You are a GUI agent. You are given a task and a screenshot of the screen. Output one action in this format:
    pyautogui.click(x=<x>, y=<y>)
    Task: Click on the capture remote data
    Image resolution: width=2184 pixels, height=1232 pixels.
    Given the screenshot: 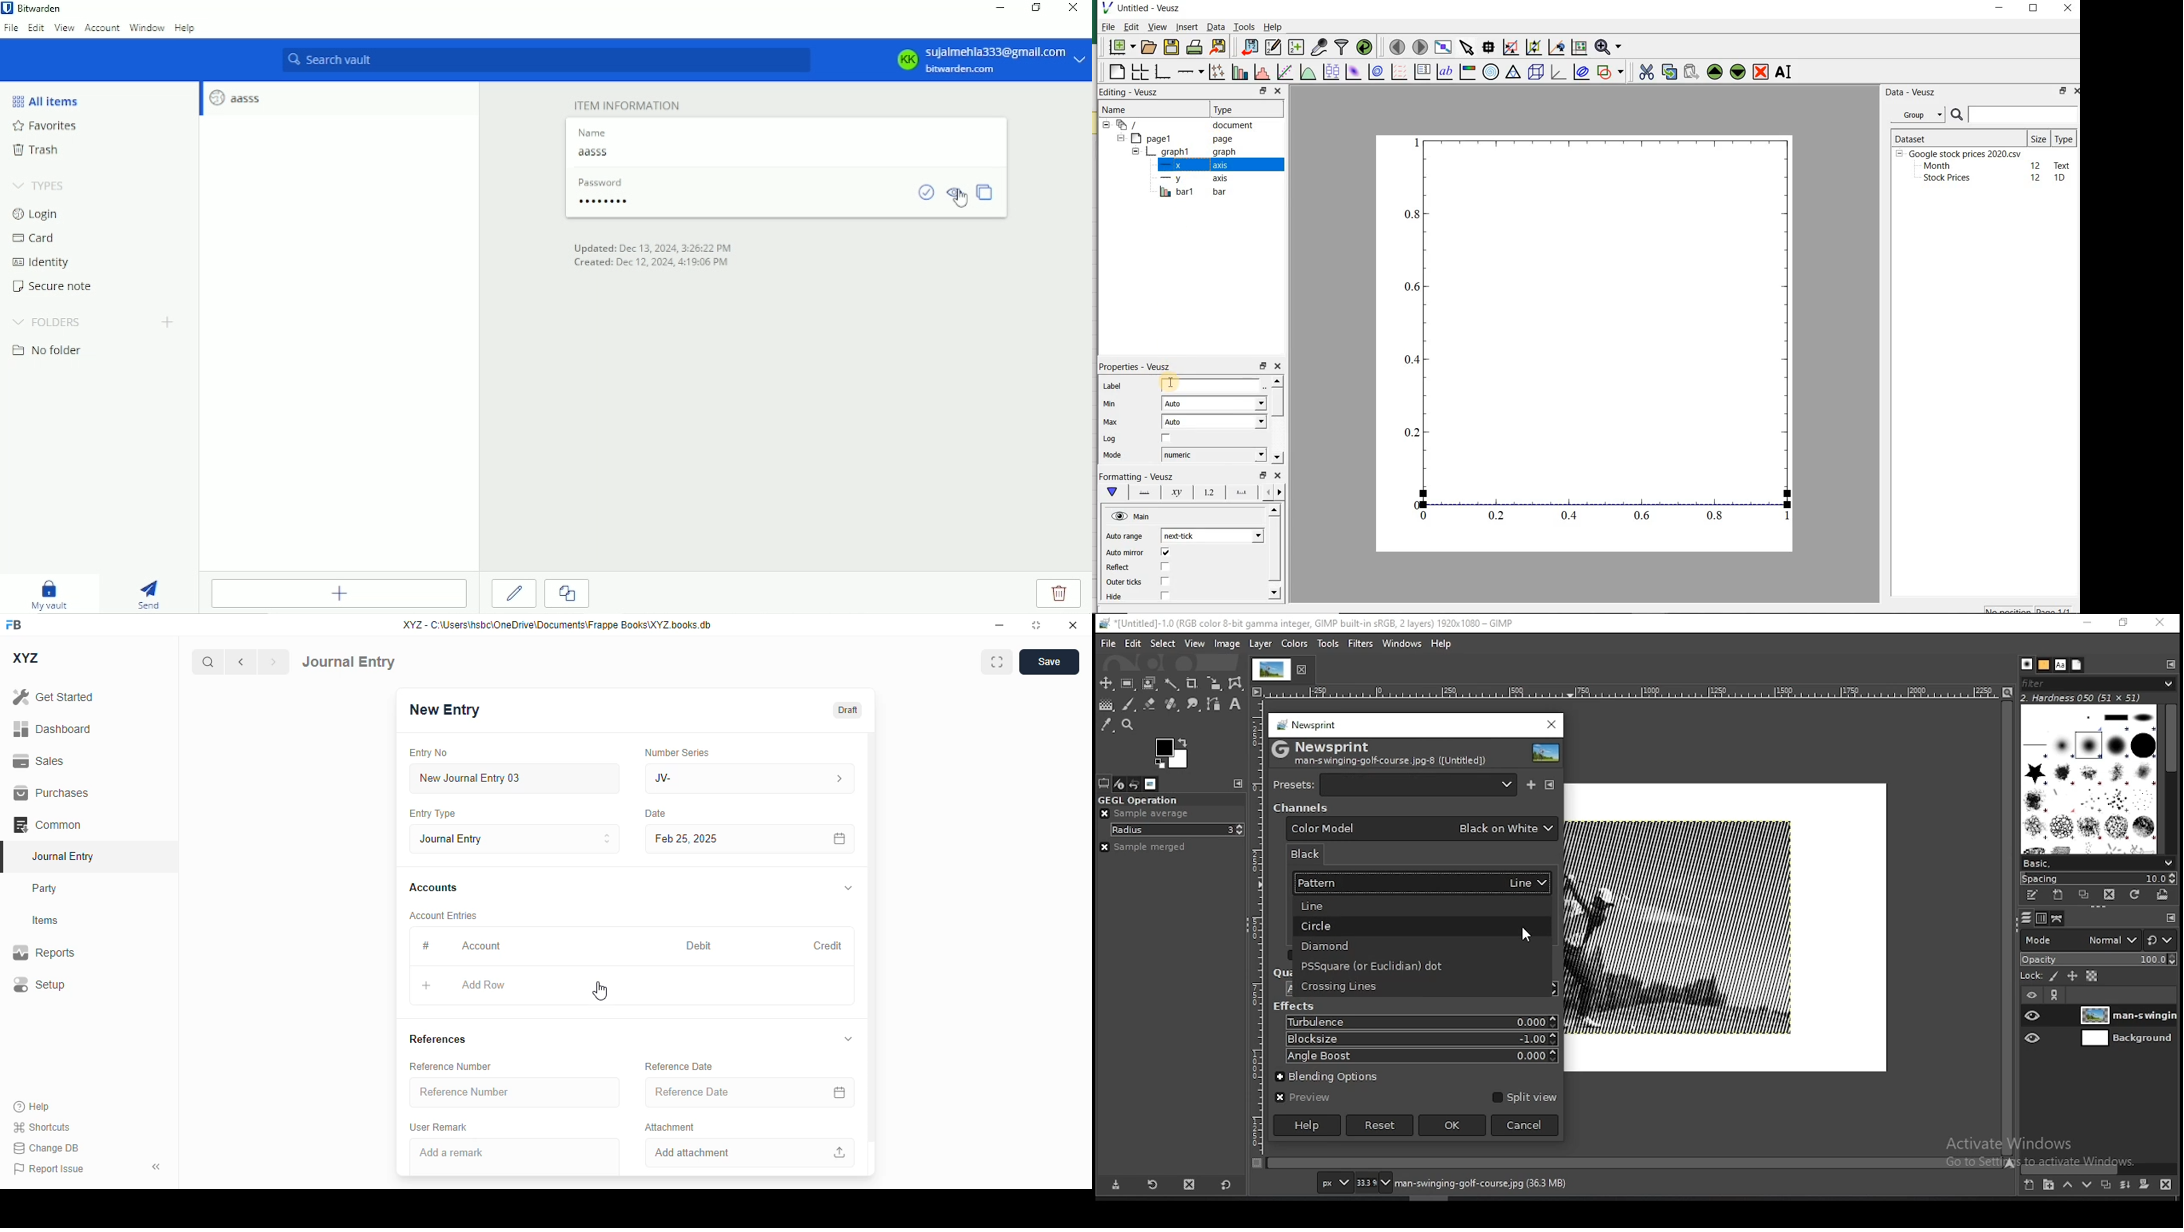 What is the action you would take?
    pyautogui.click(x=1319, y=48)
    